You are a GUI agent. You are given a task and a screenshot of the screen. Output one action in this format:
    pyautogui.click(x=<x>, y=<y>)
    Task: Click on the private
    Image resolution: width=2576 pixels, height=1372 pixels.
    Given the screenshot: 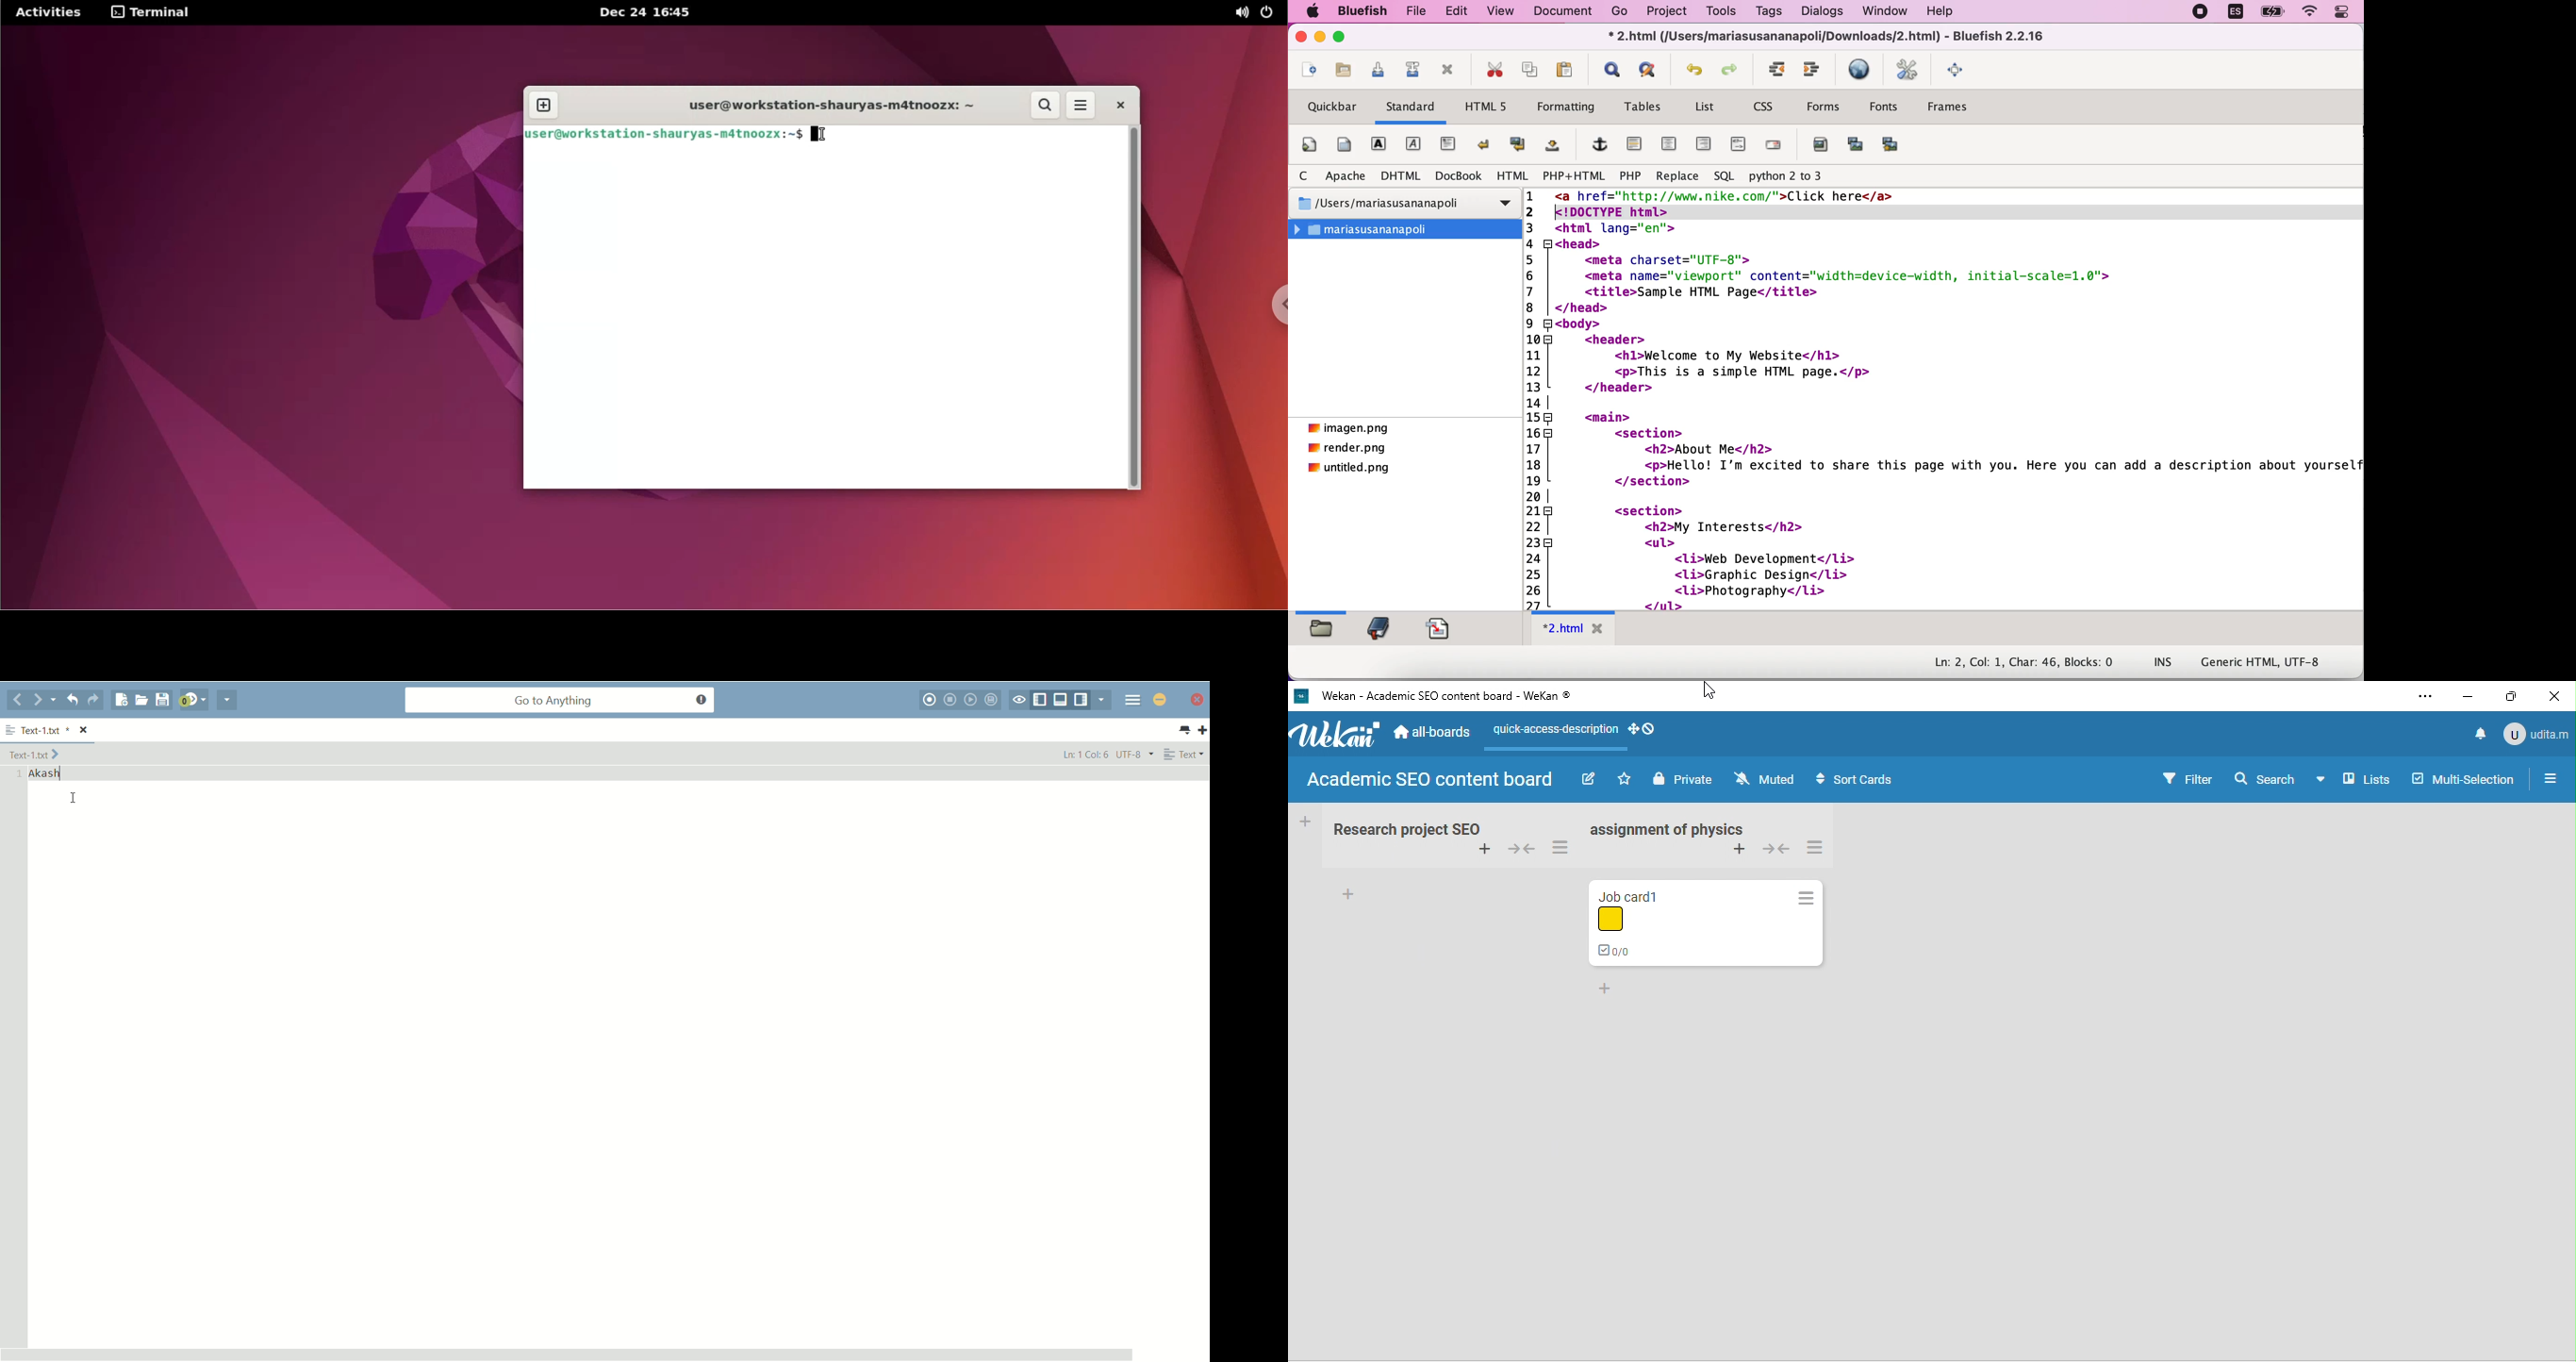 What is the action you would take?
    pyautogui.click(x=1685, y=780)
    